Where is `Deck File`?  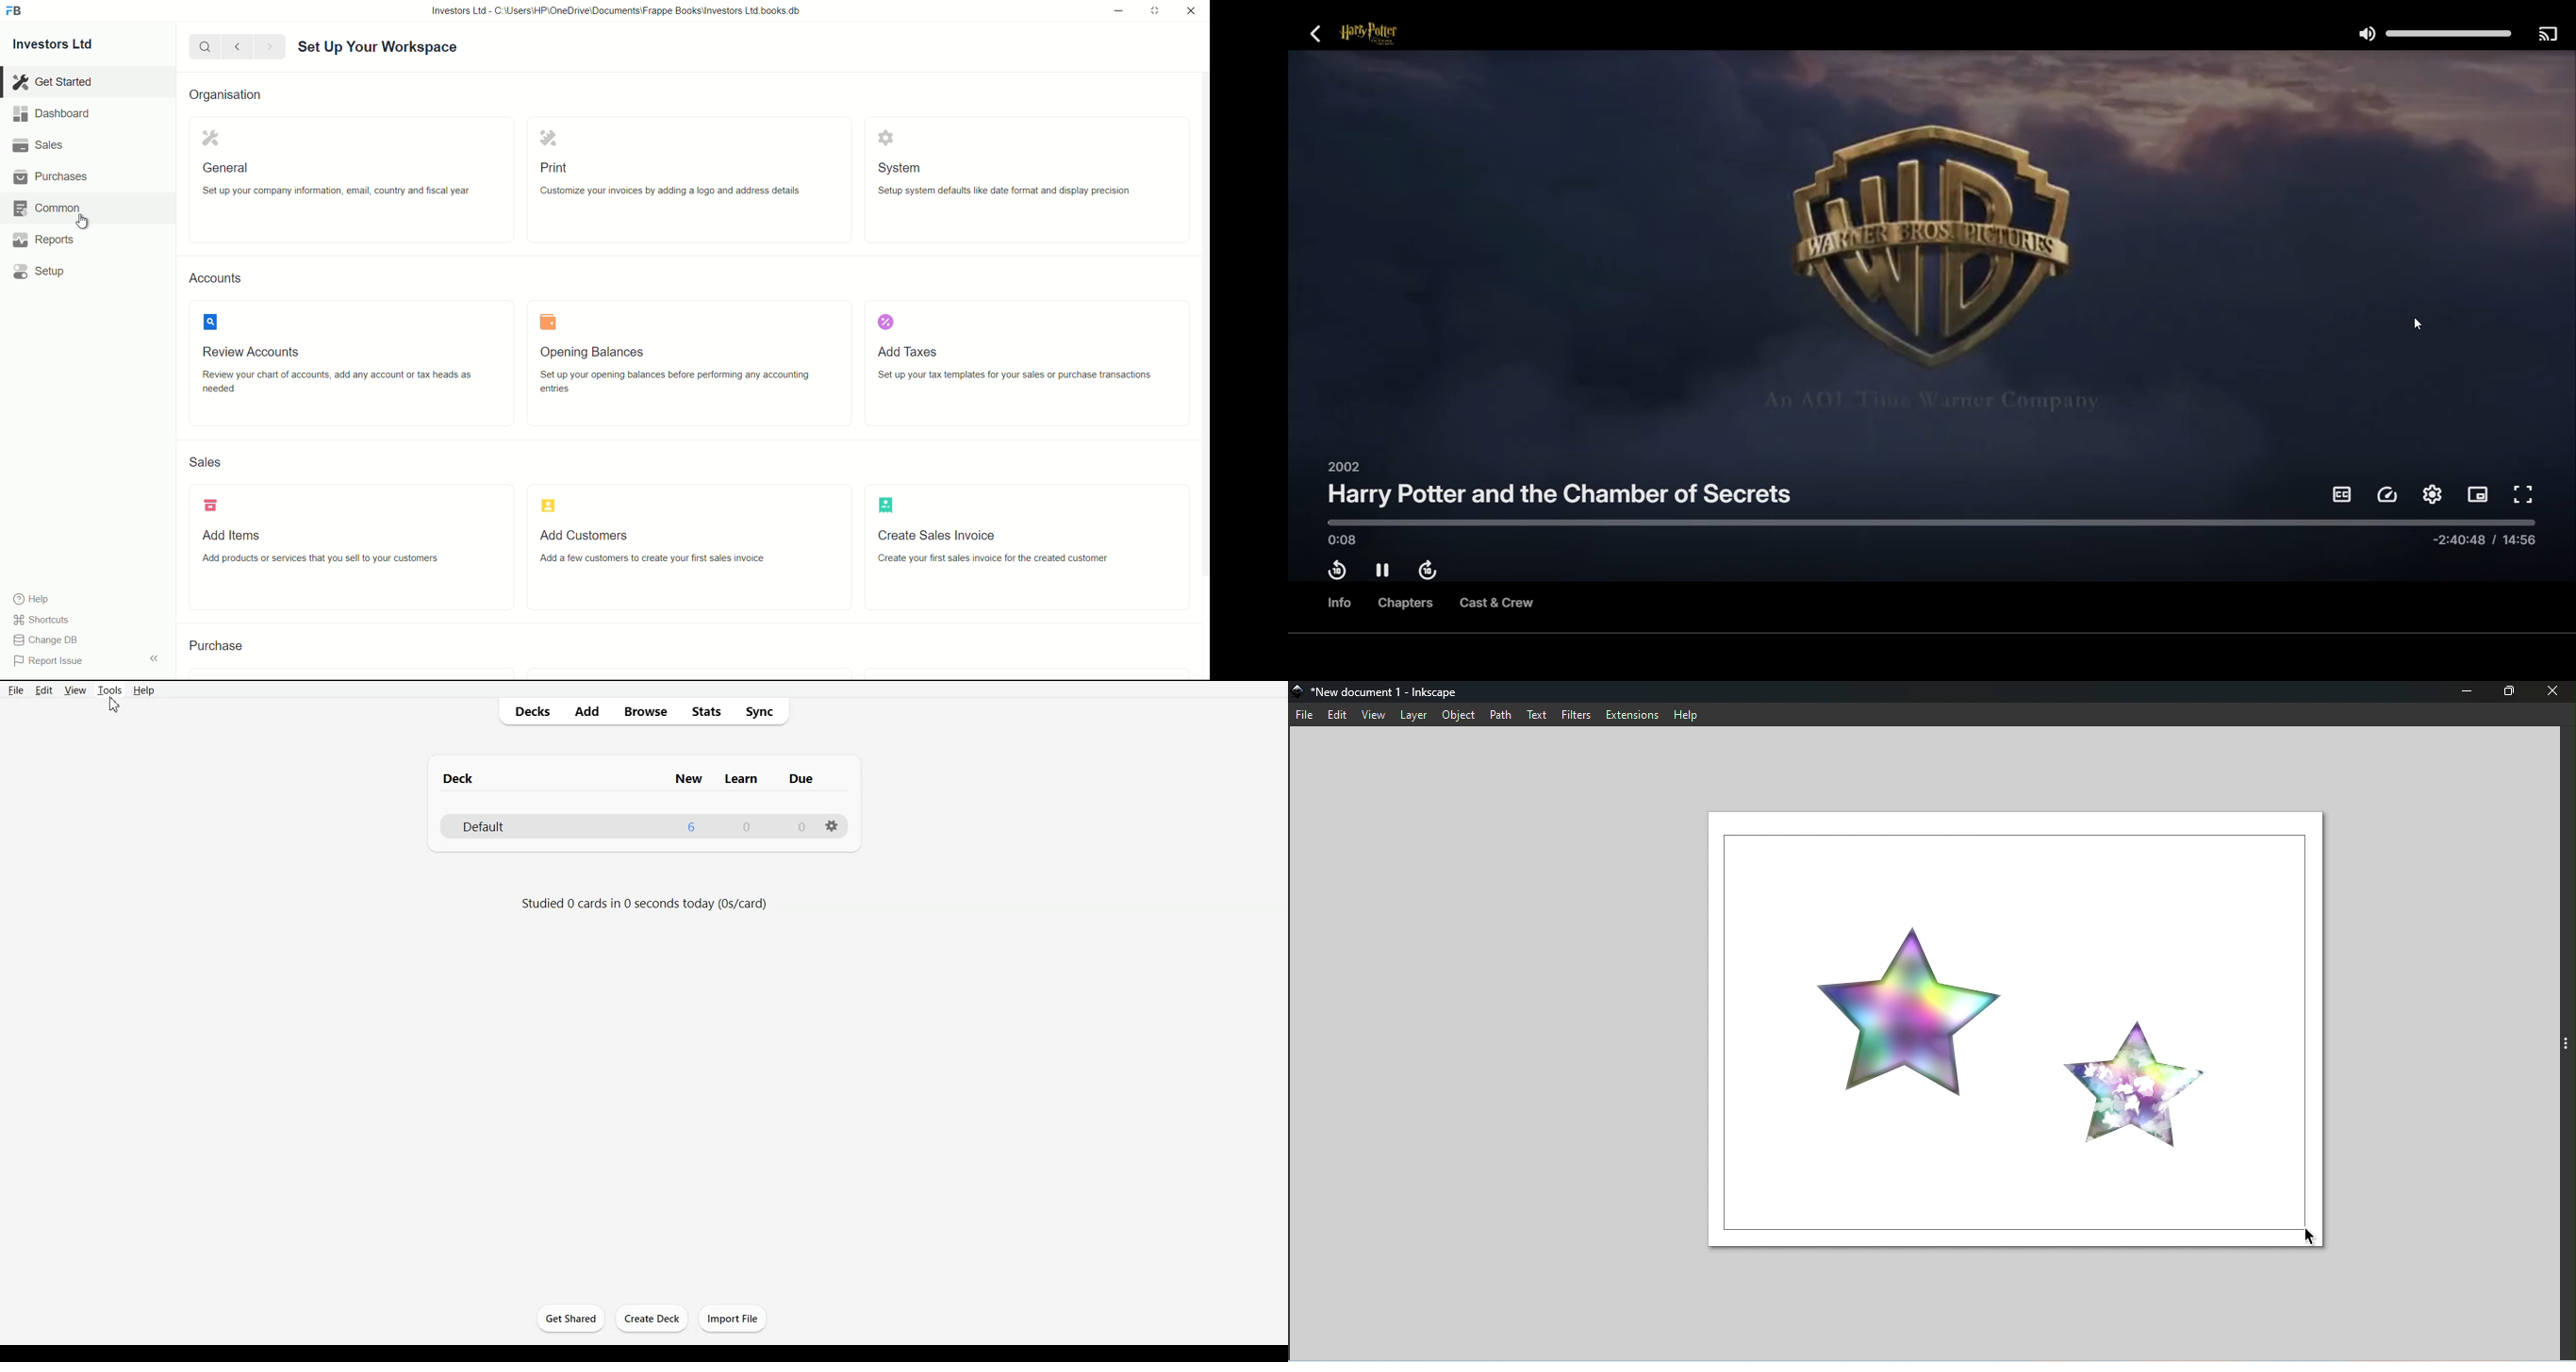
Deck File is located at coordinates (644, 825).